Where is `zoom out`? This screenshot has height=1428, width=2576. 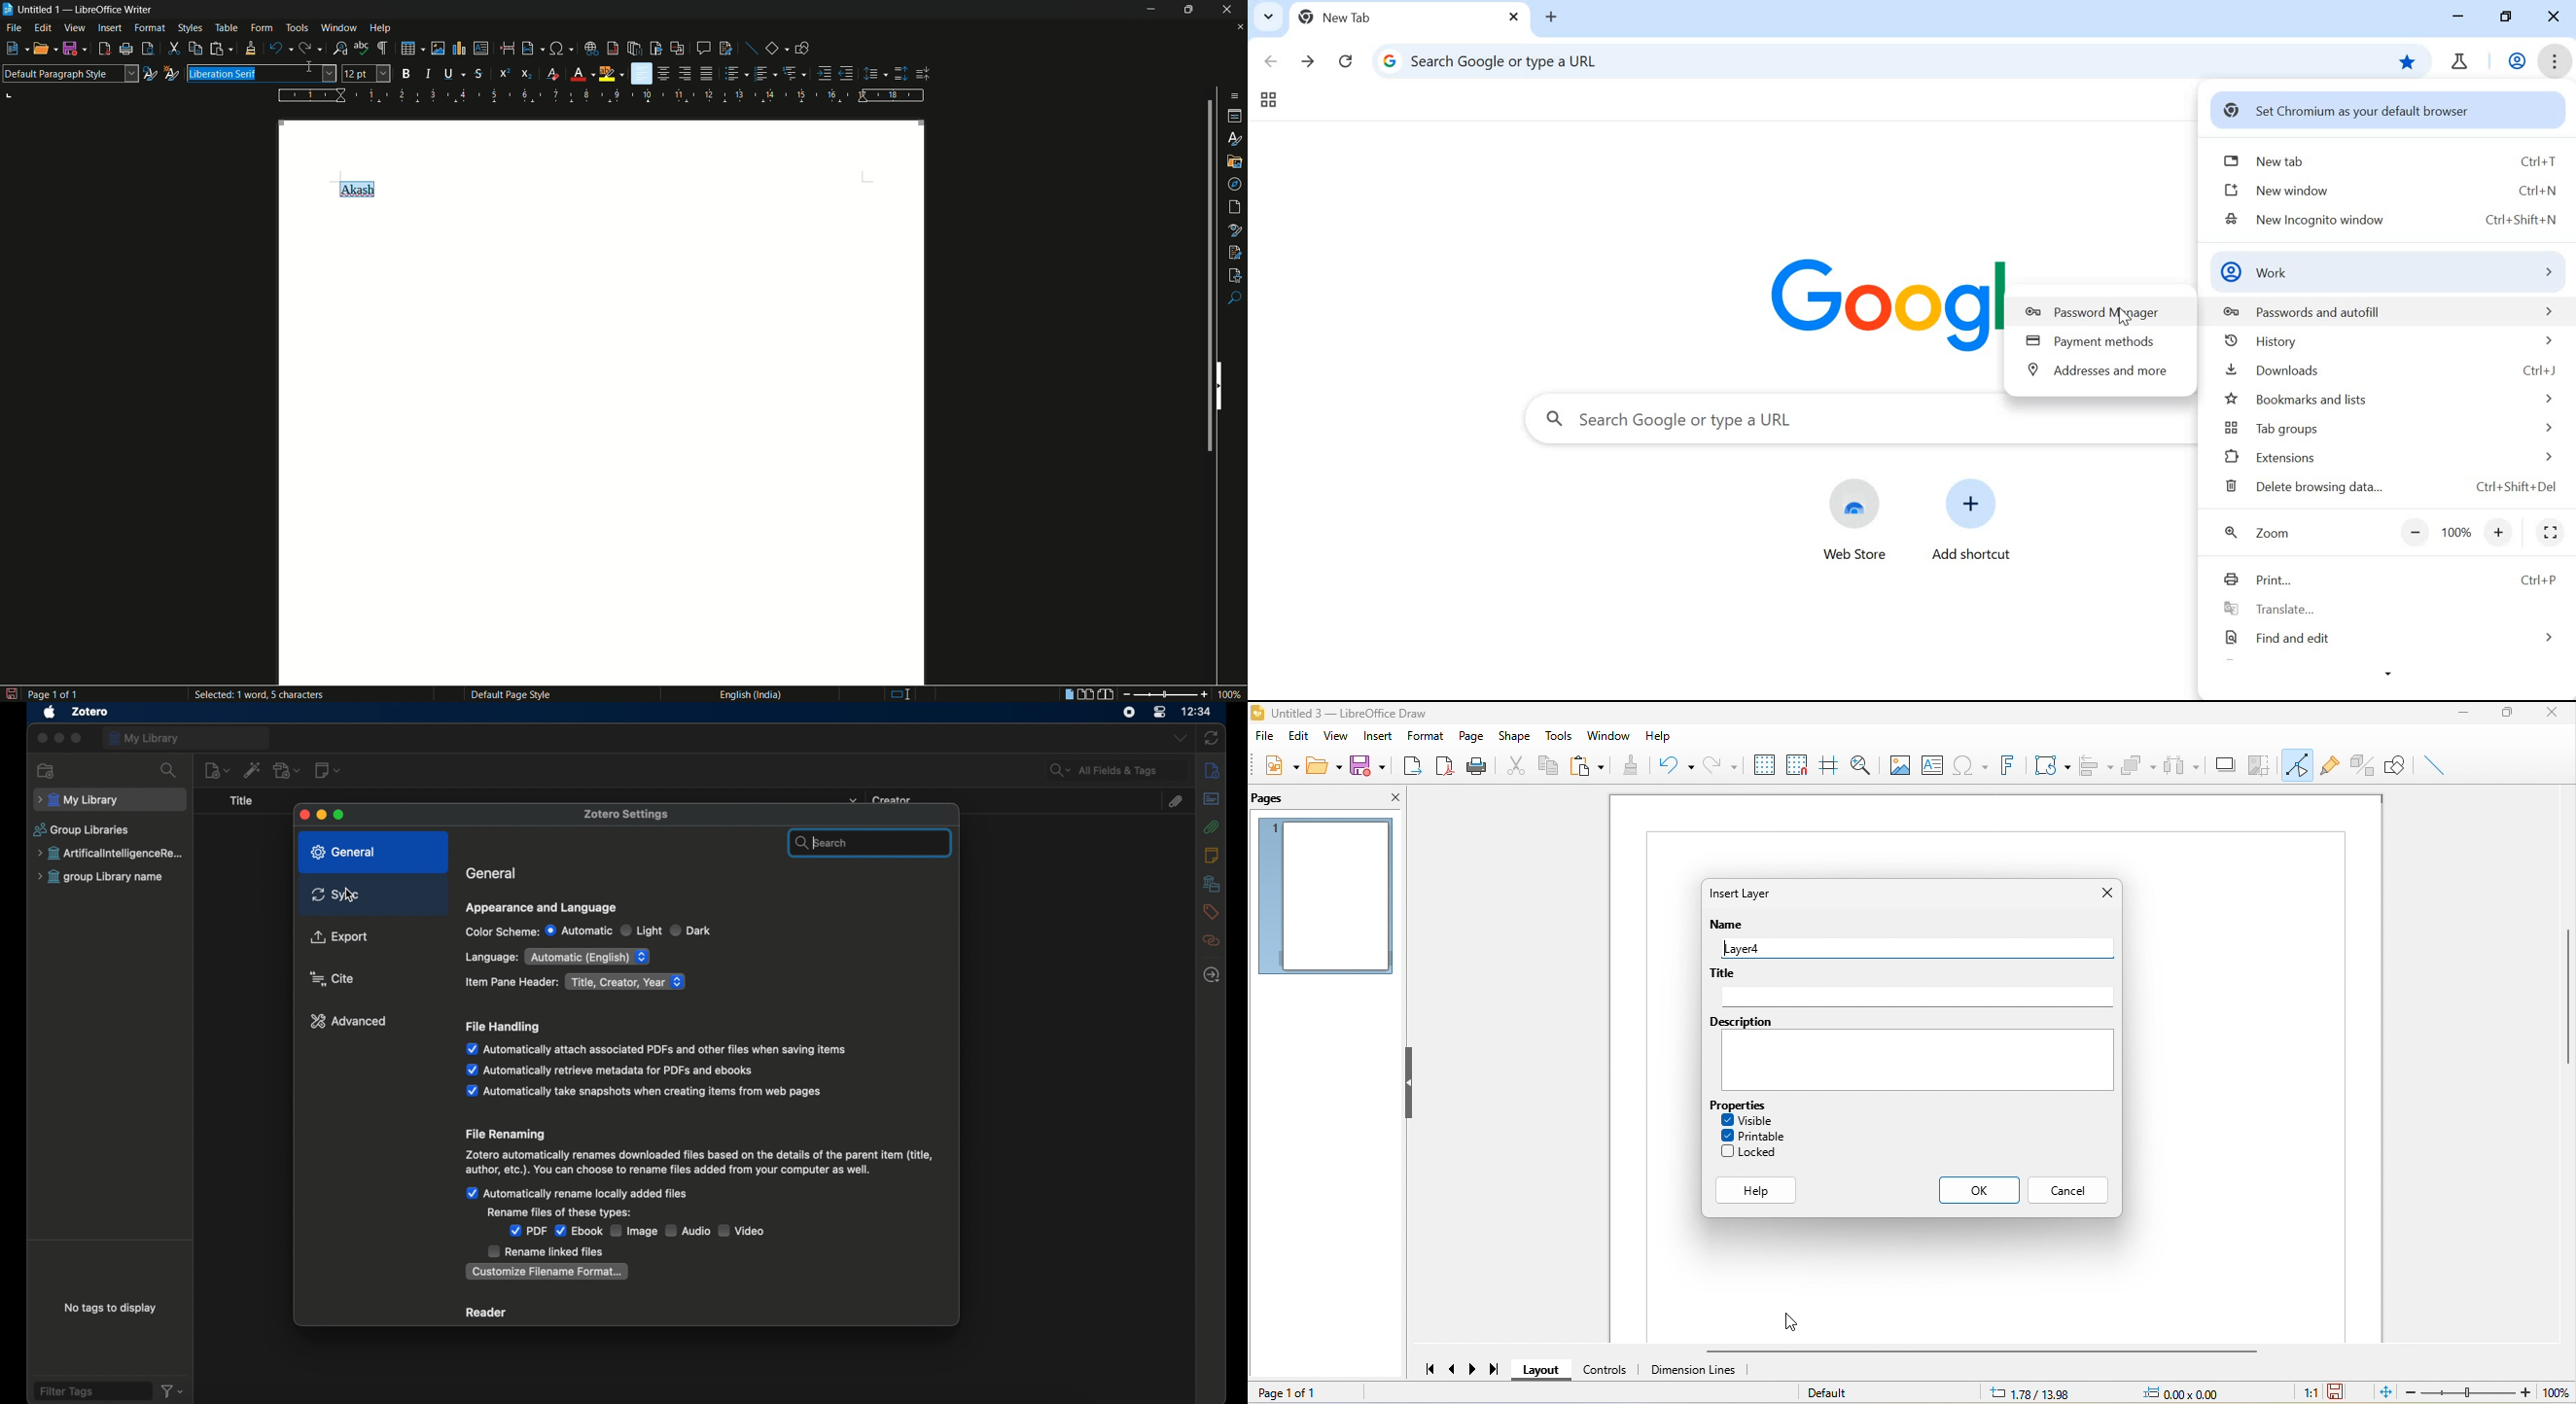
zoom out is located at coordinates (1124, 694).